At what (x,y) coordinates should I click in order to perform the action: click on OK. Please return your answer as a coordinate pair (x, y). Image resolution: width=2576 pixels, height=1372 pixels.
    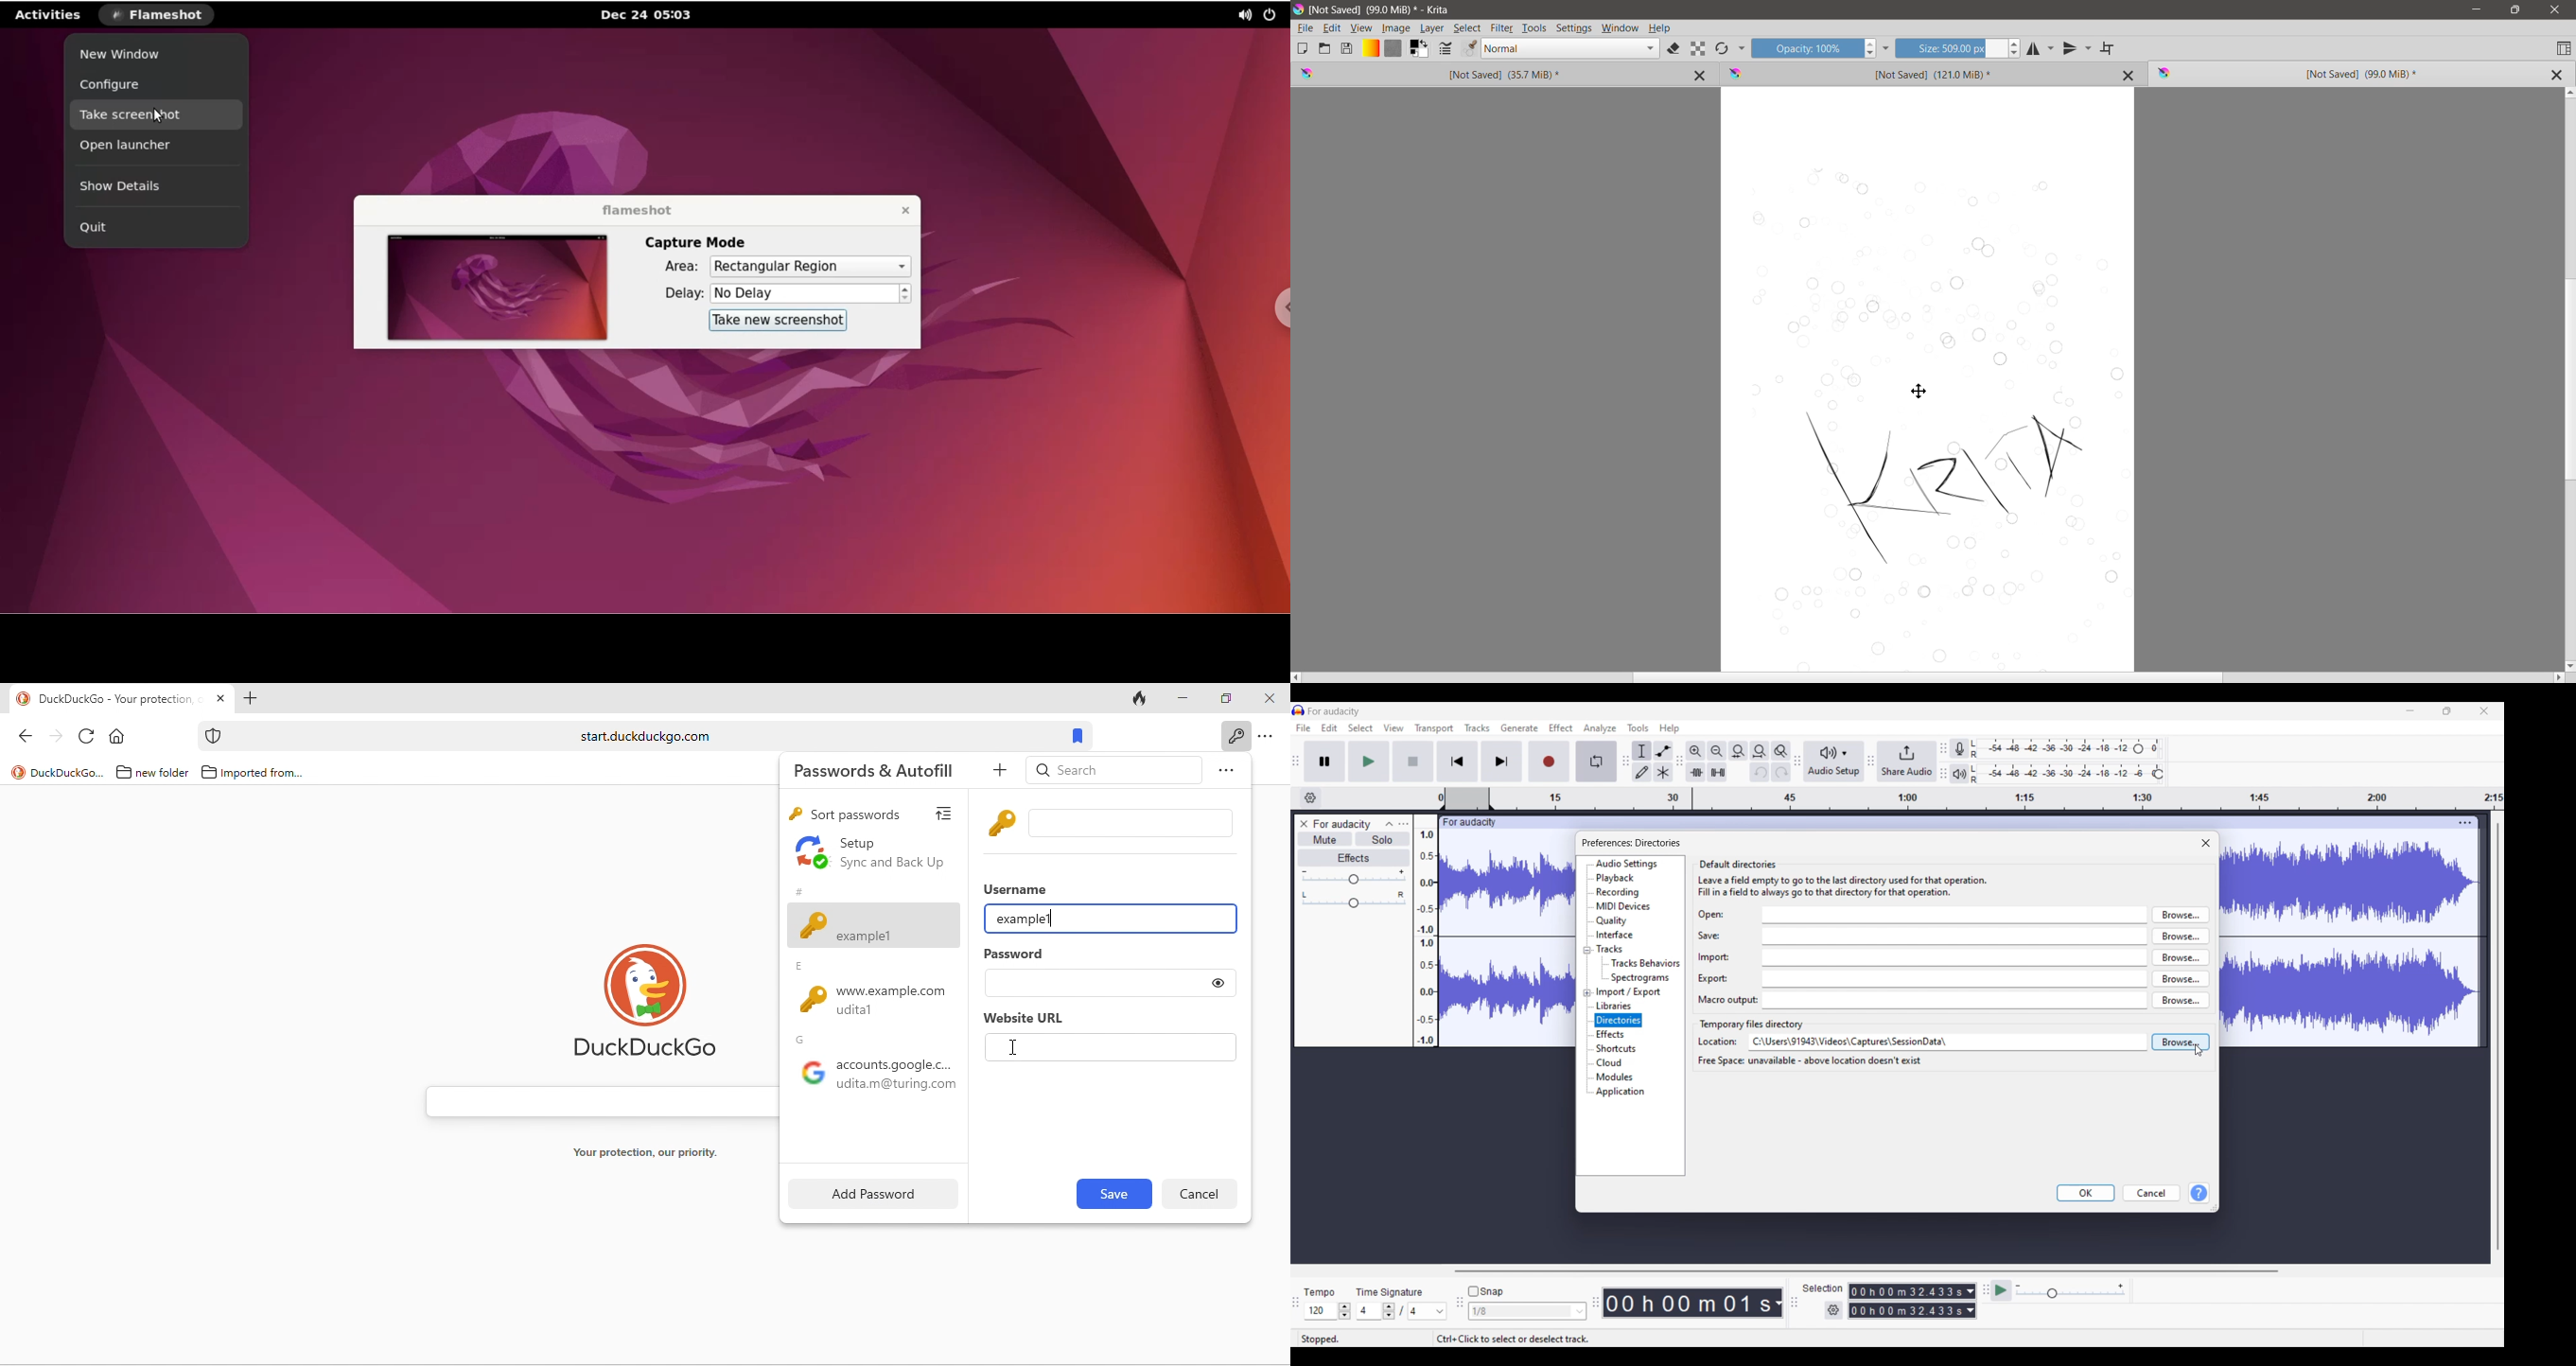
    Looking at the image, I should click on (2087, 1193).